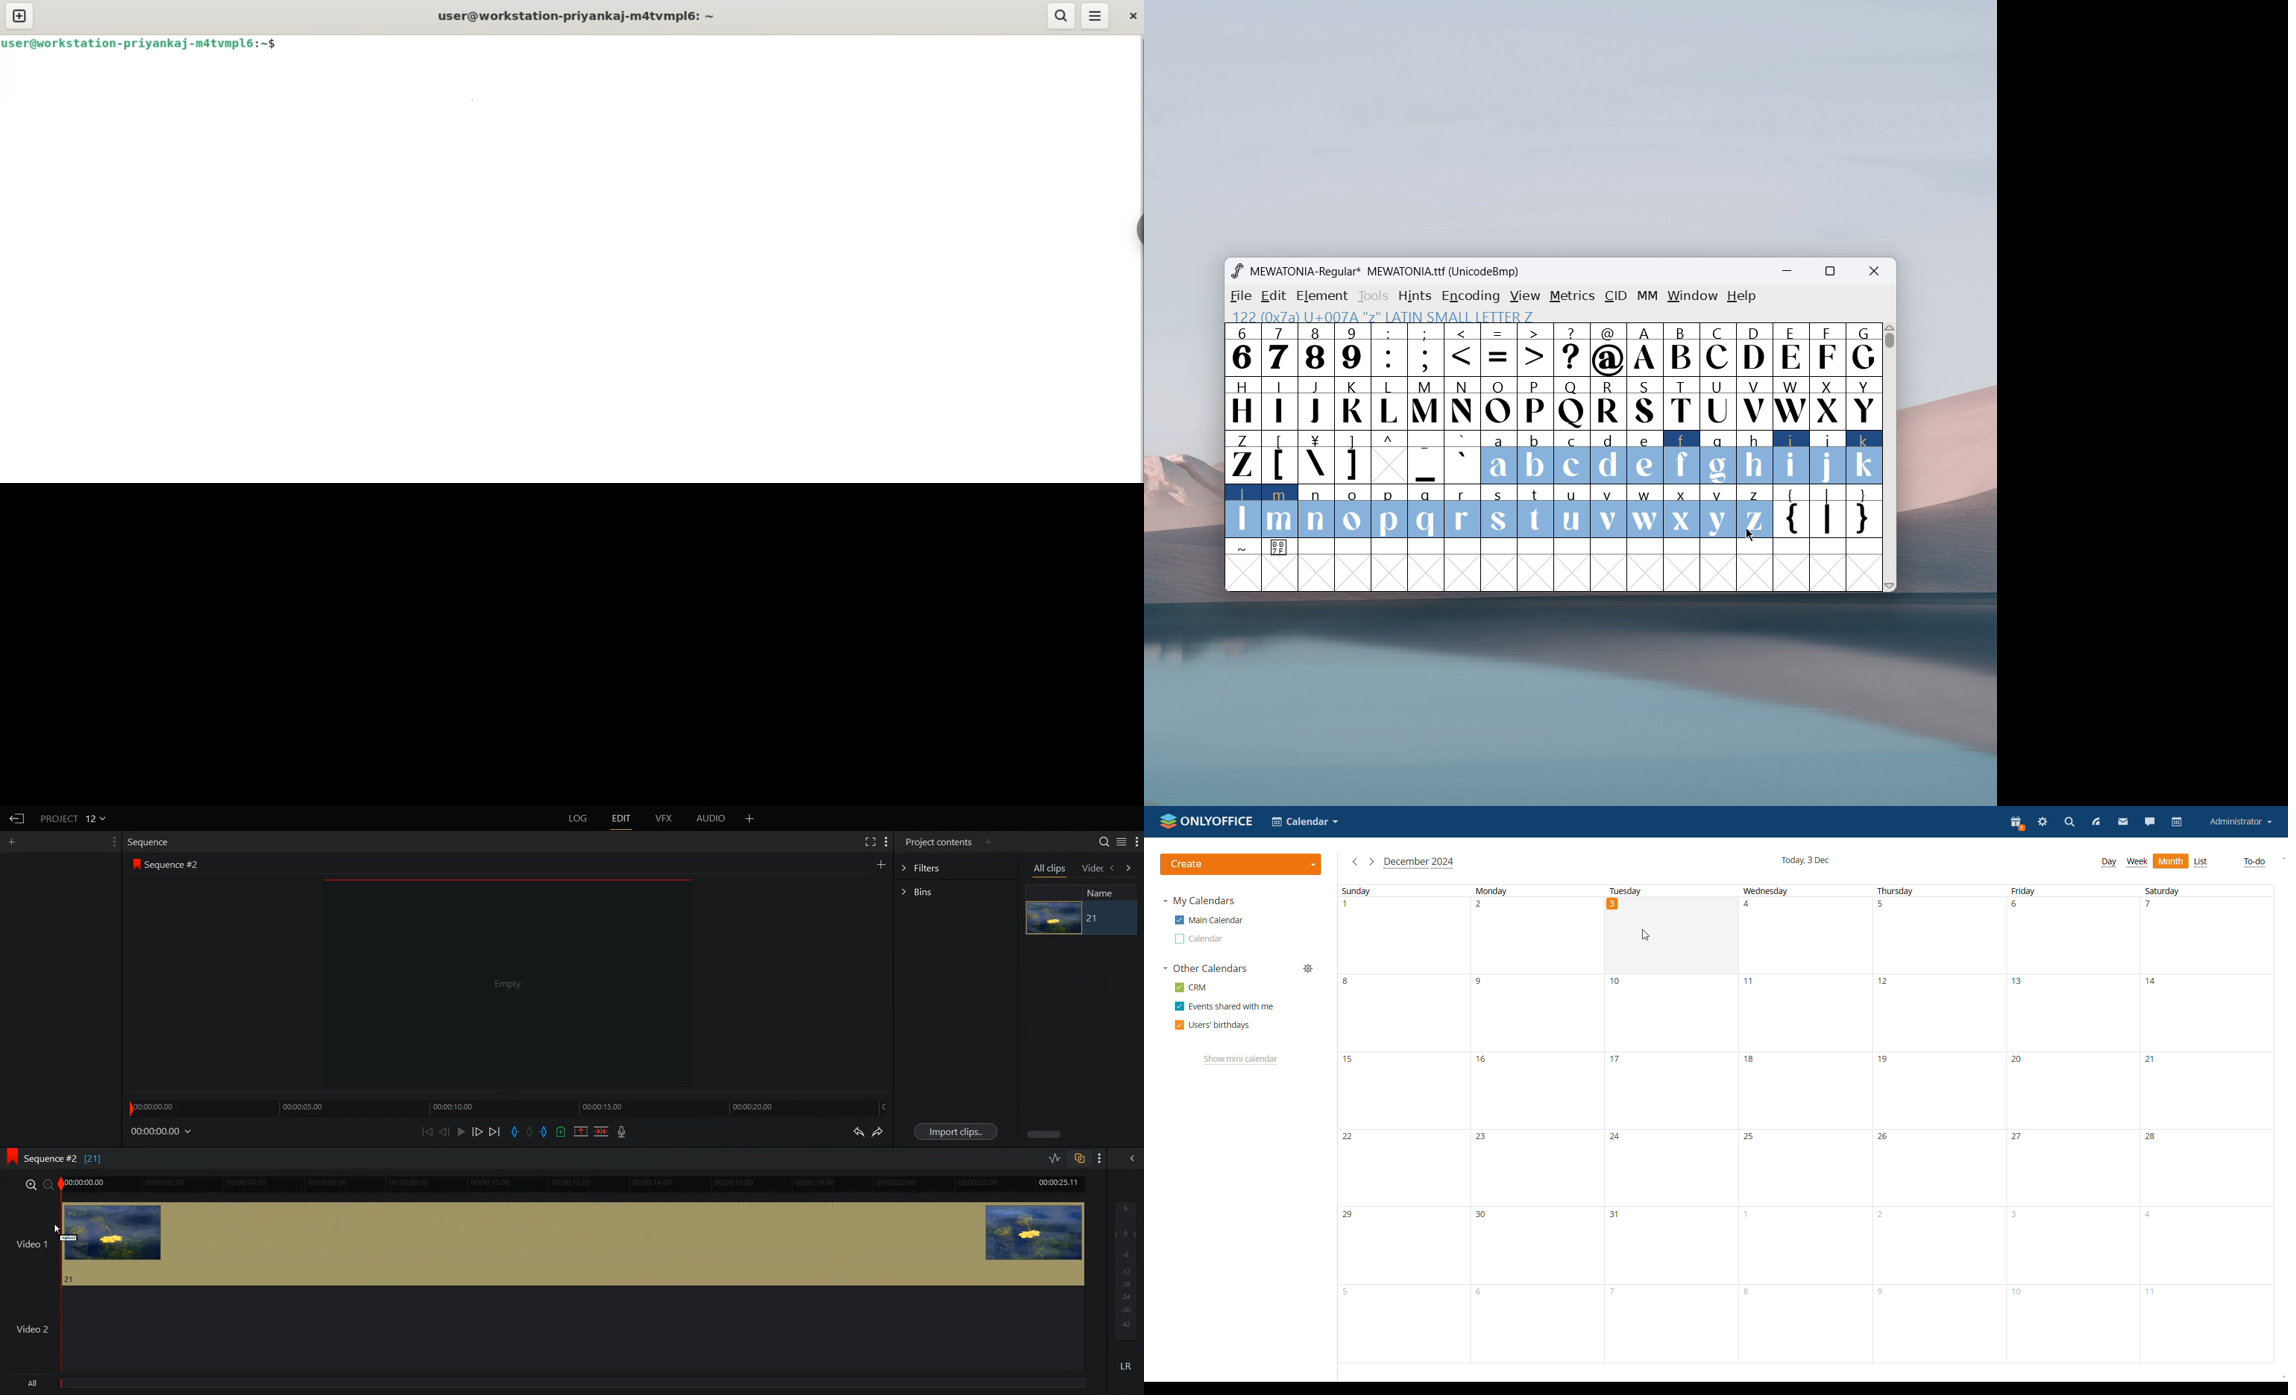 The width and height of the screenshot is (2296, 1400). I want to click on Undo, so click(859, 1132).